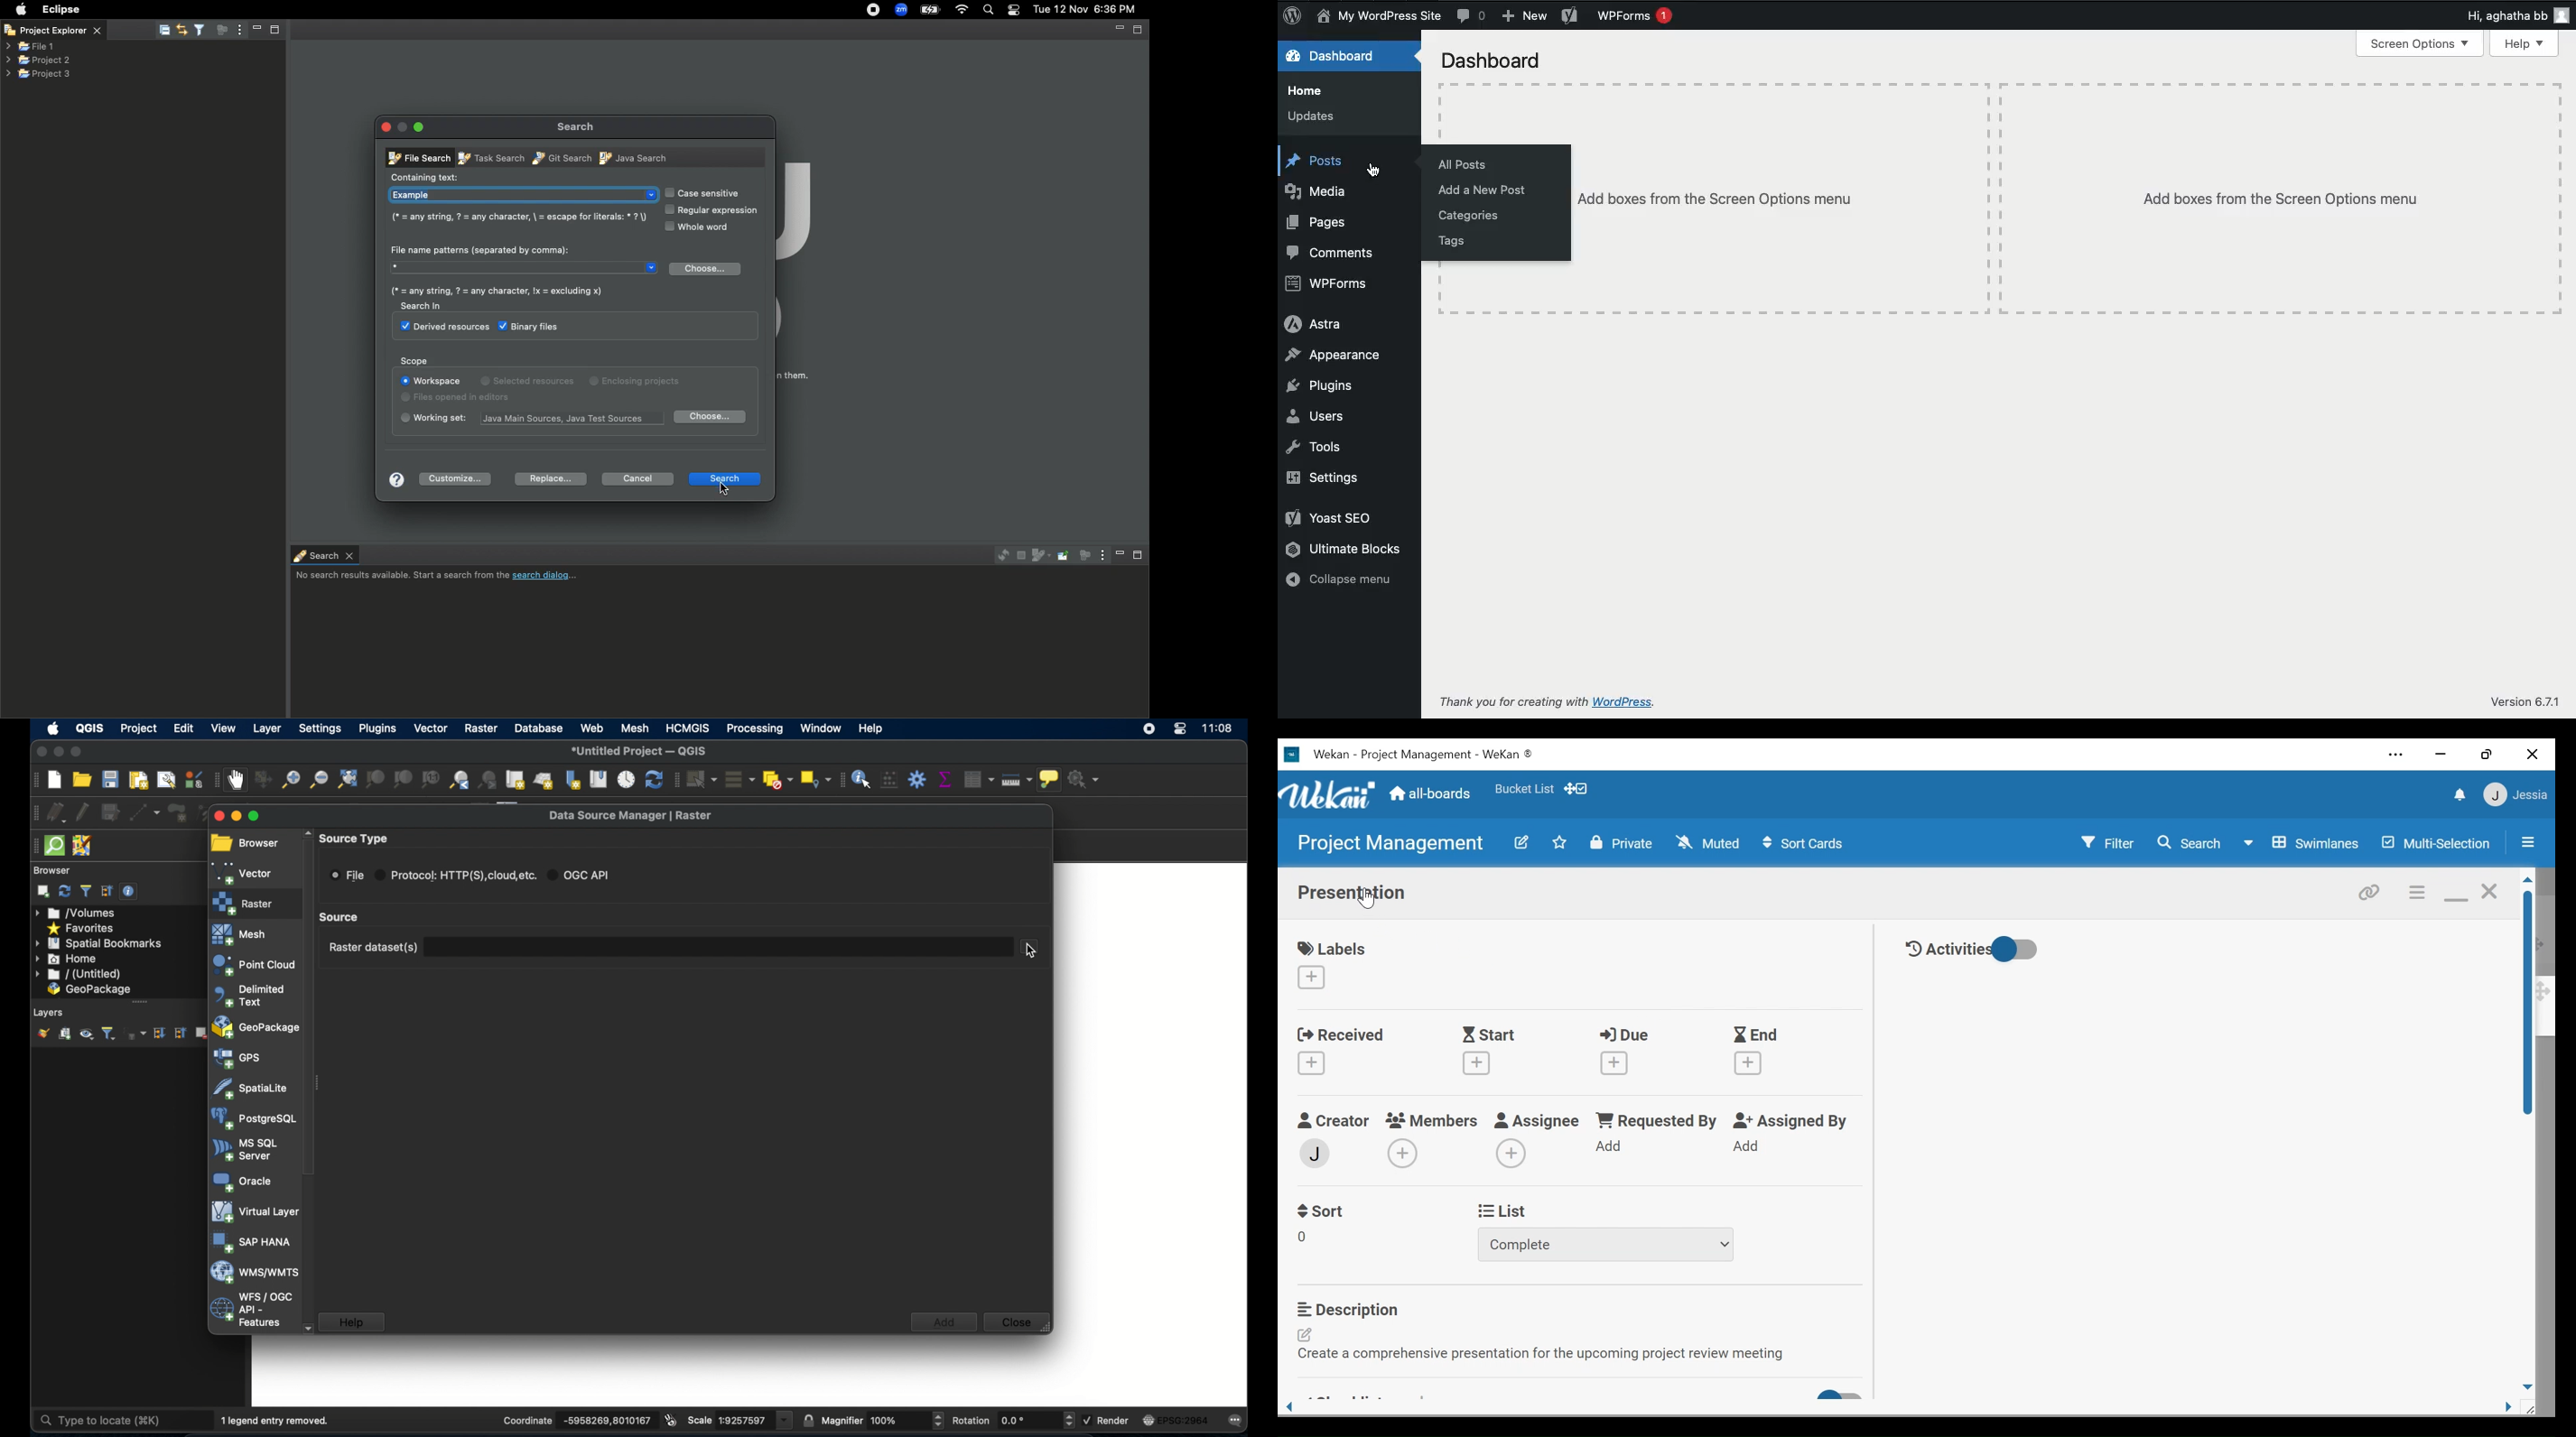 This screenshot has width=2576, height=1456. I want to click on Add boxes from the screen options menu, so click(2282, 199).